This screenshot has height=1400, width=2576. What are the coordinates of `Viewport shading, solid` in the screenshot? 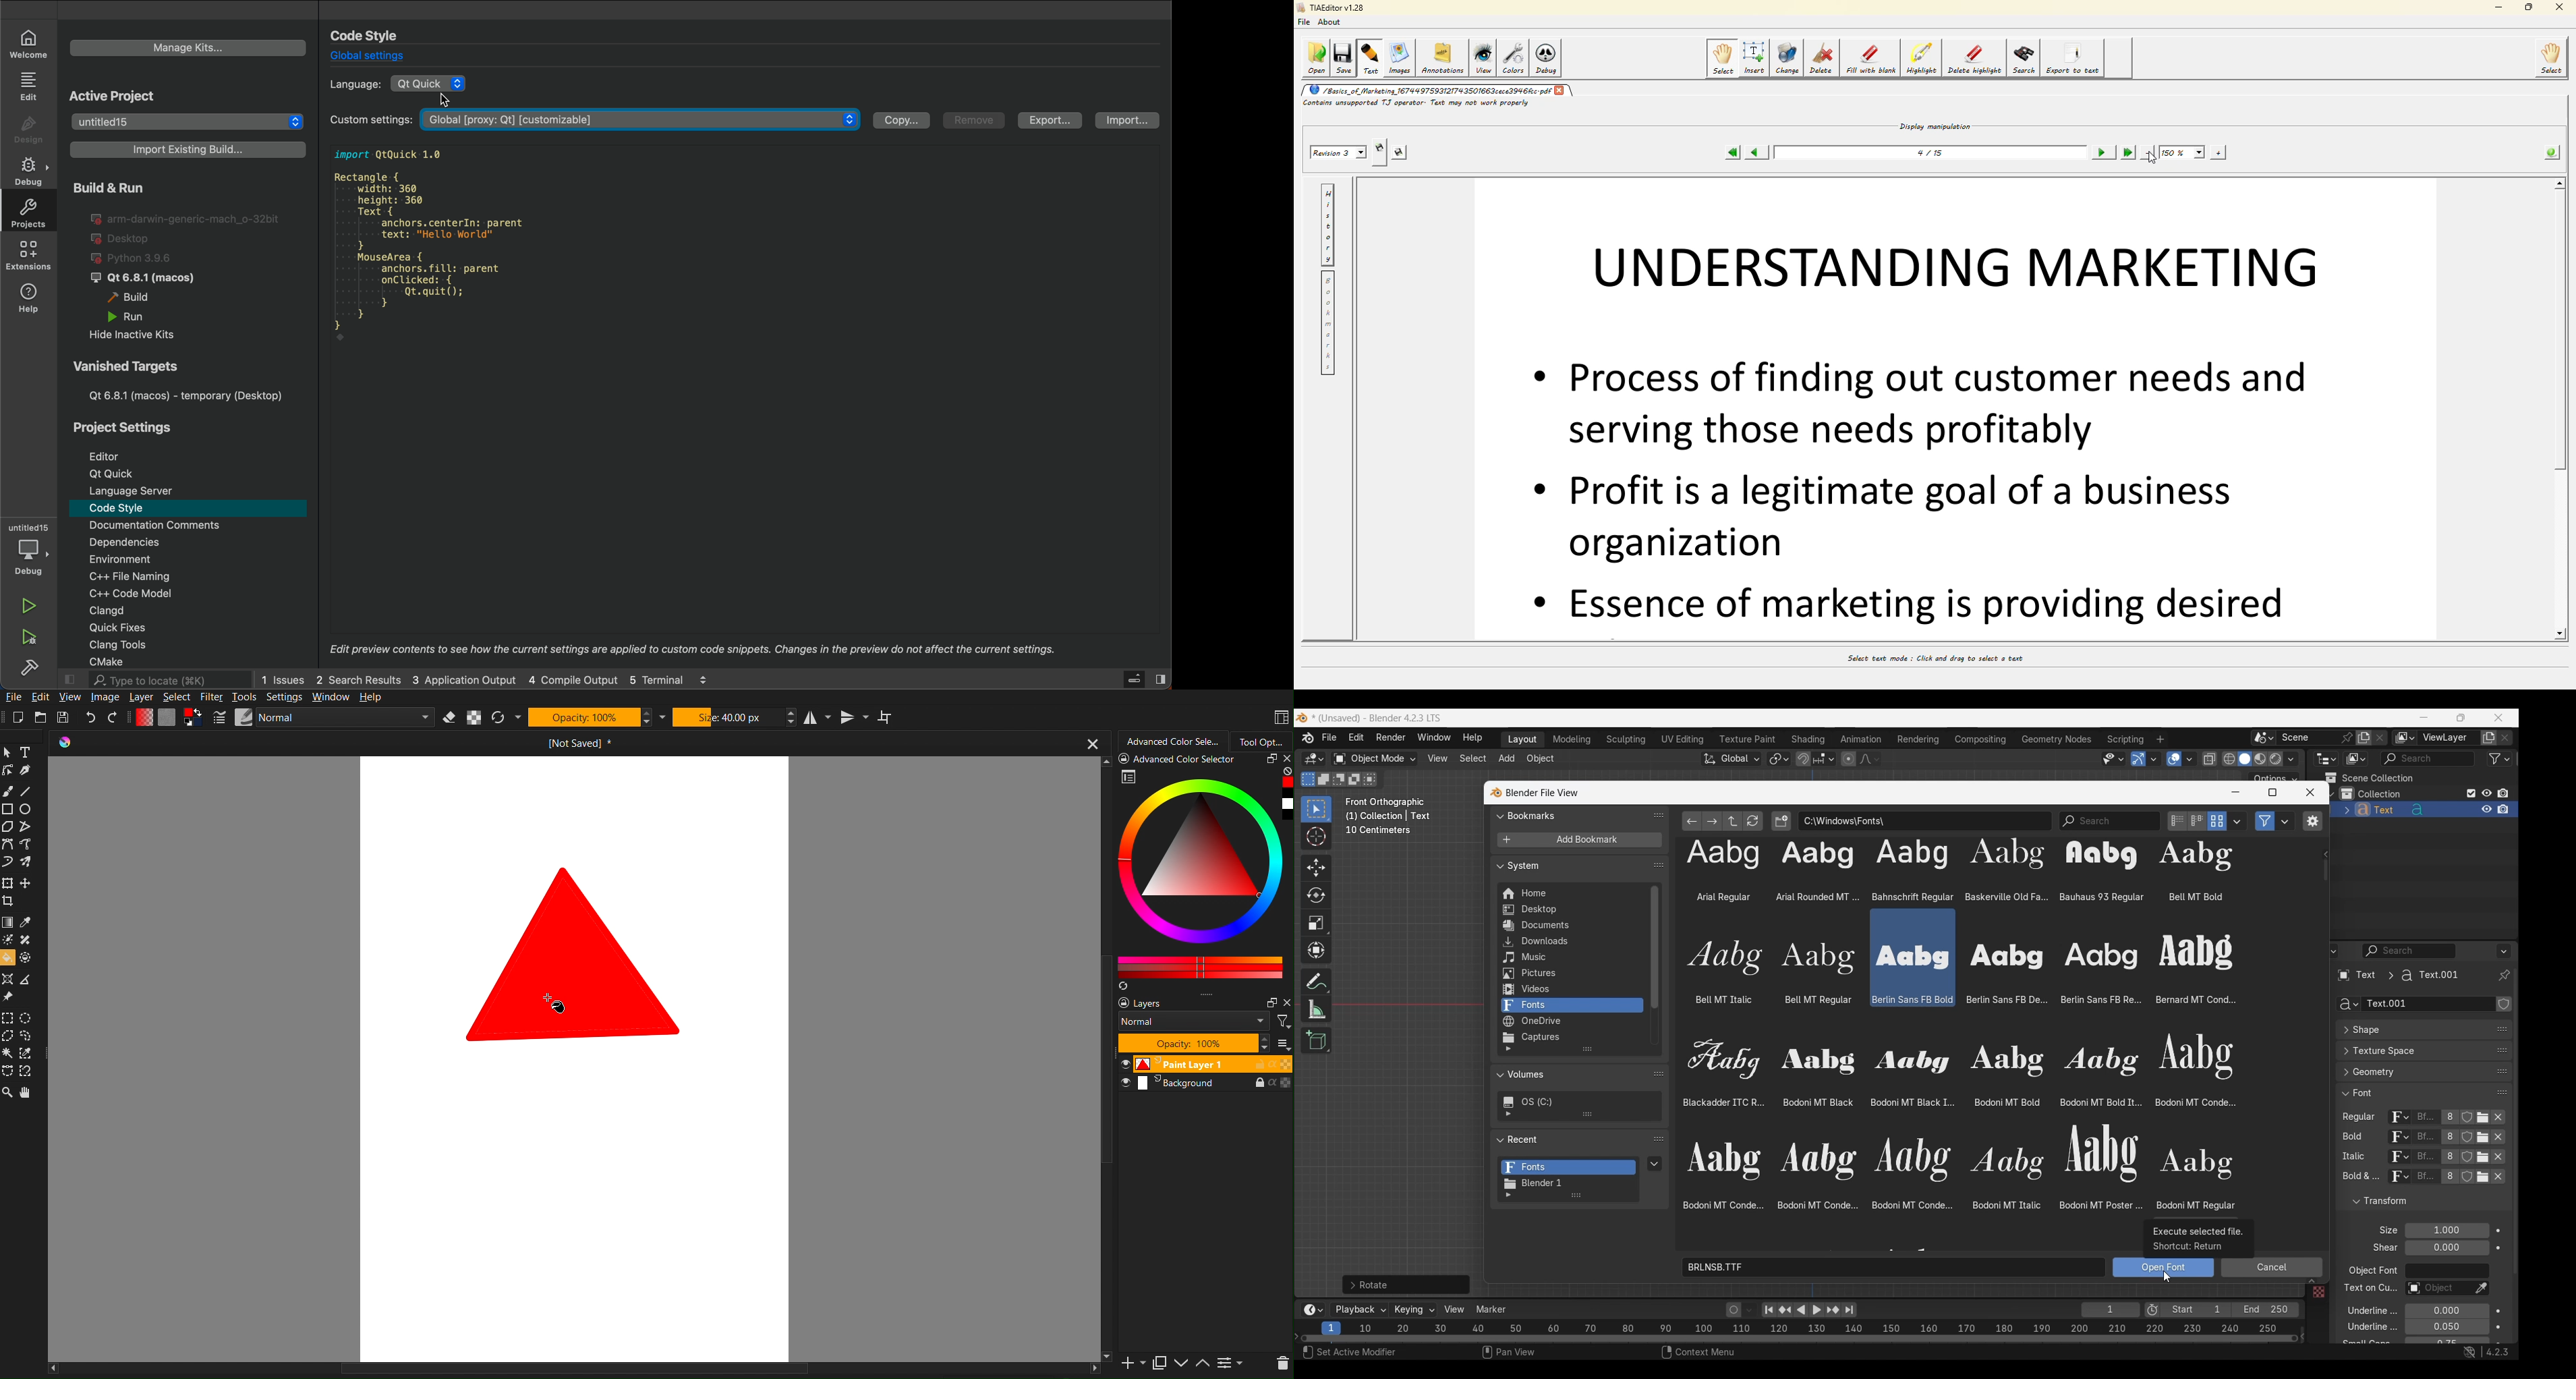 It's located at (2245, 759).